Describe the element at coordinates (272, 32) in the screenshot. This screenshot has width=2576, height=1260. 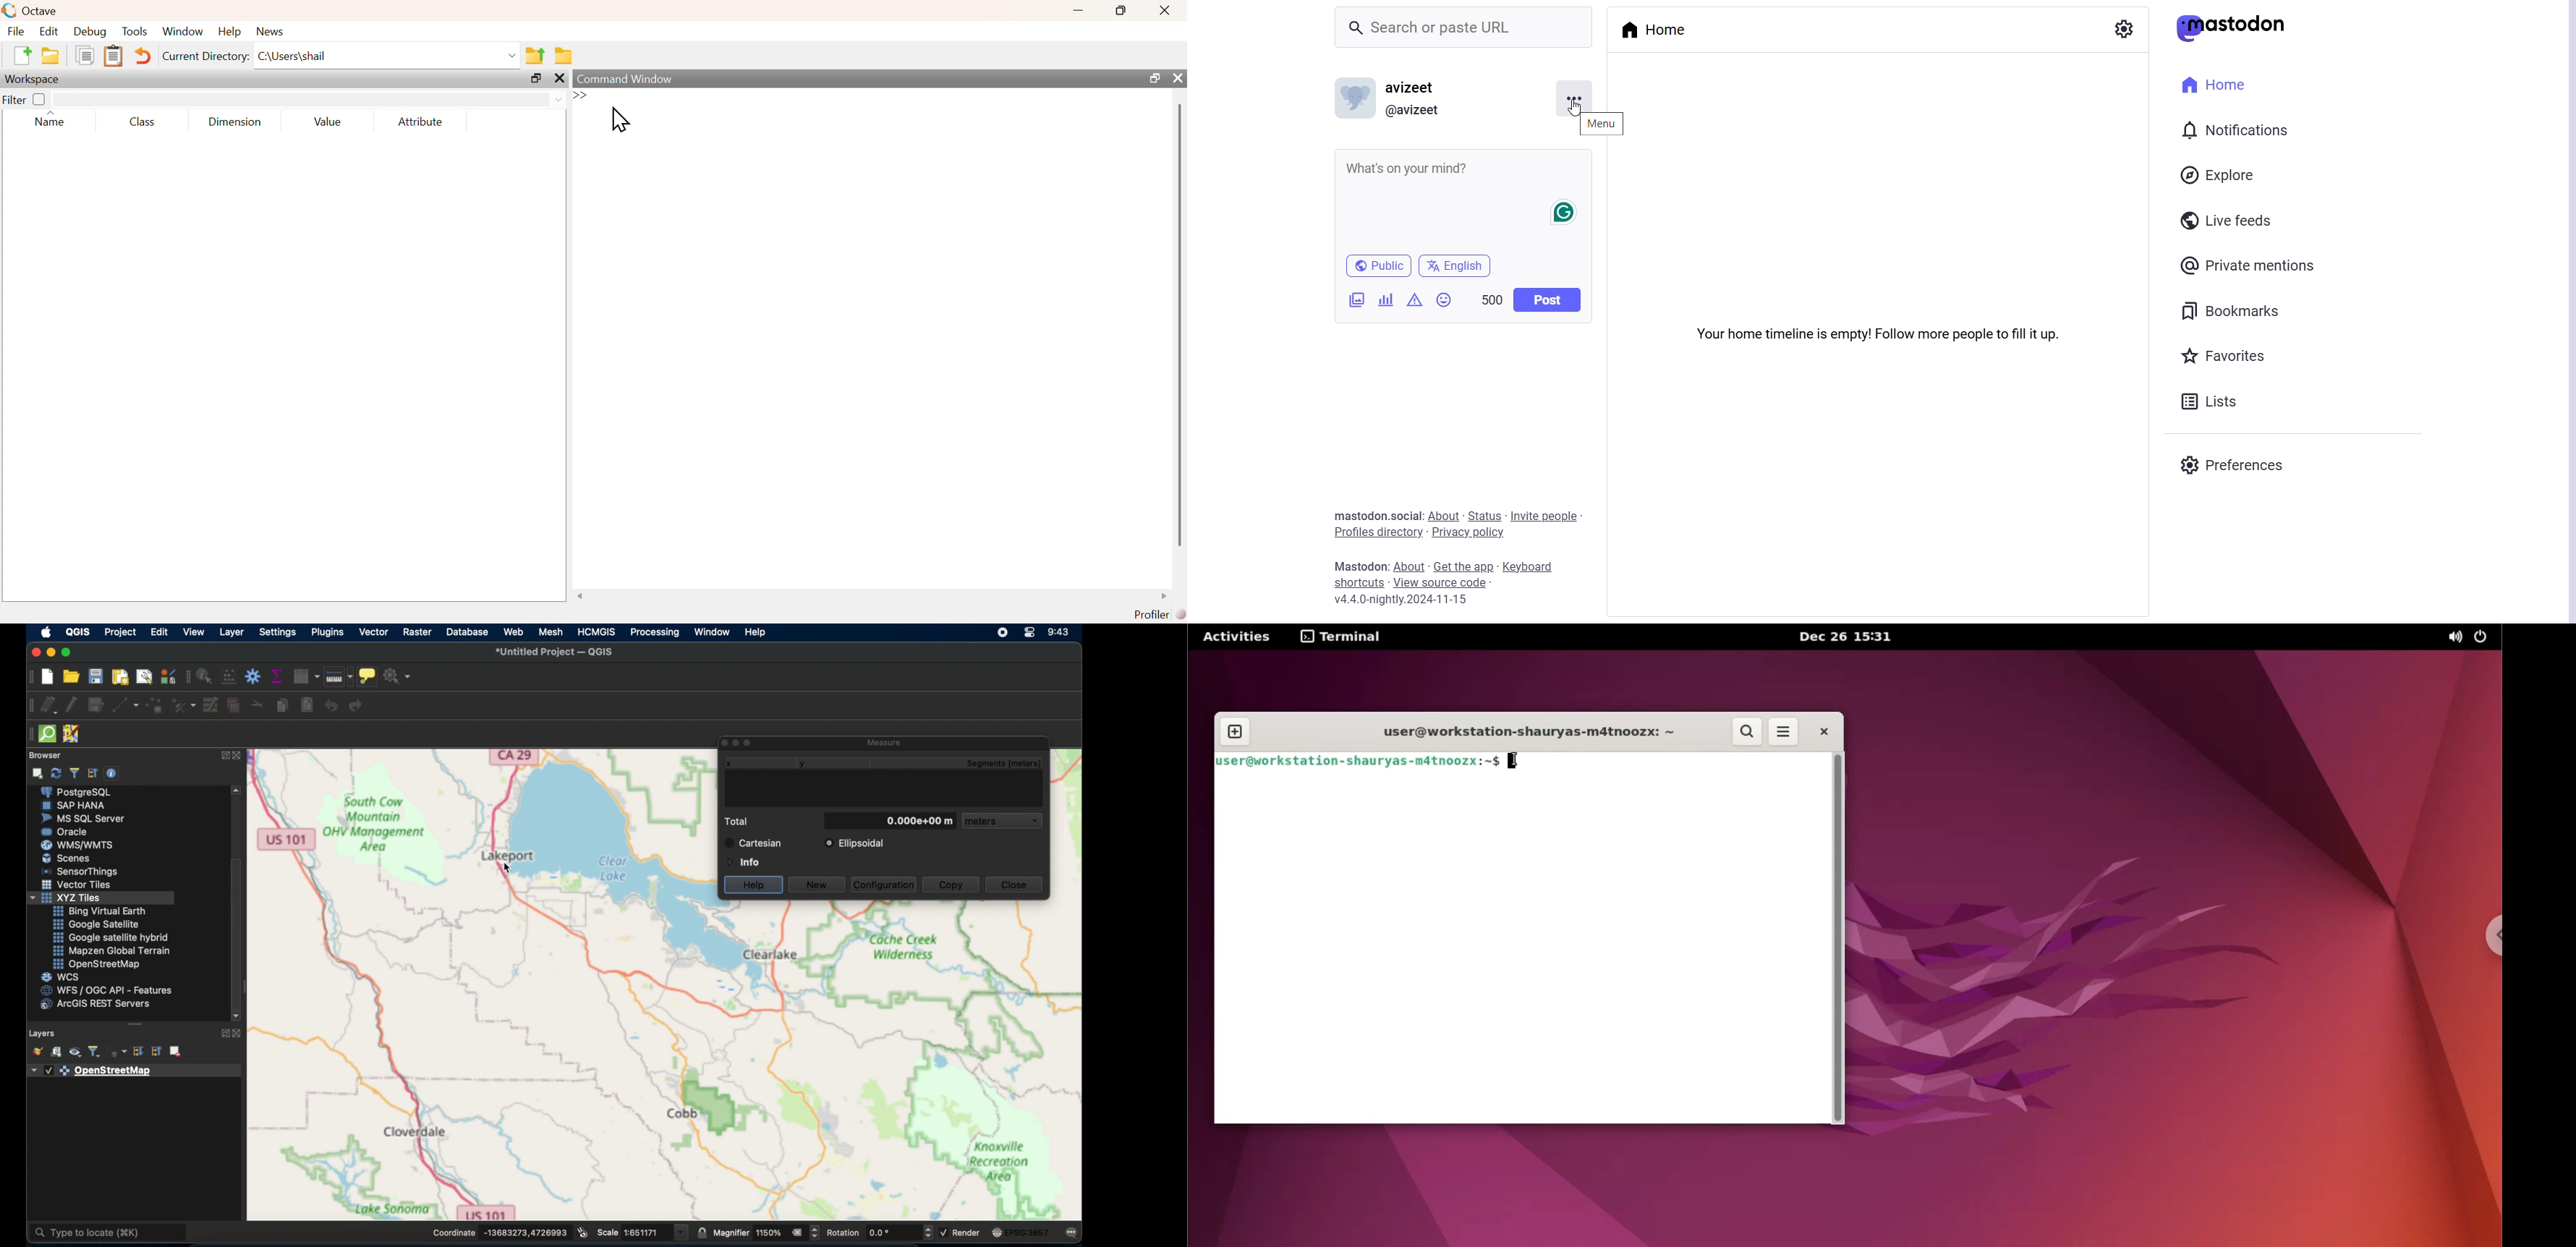
I see `News` at that location.